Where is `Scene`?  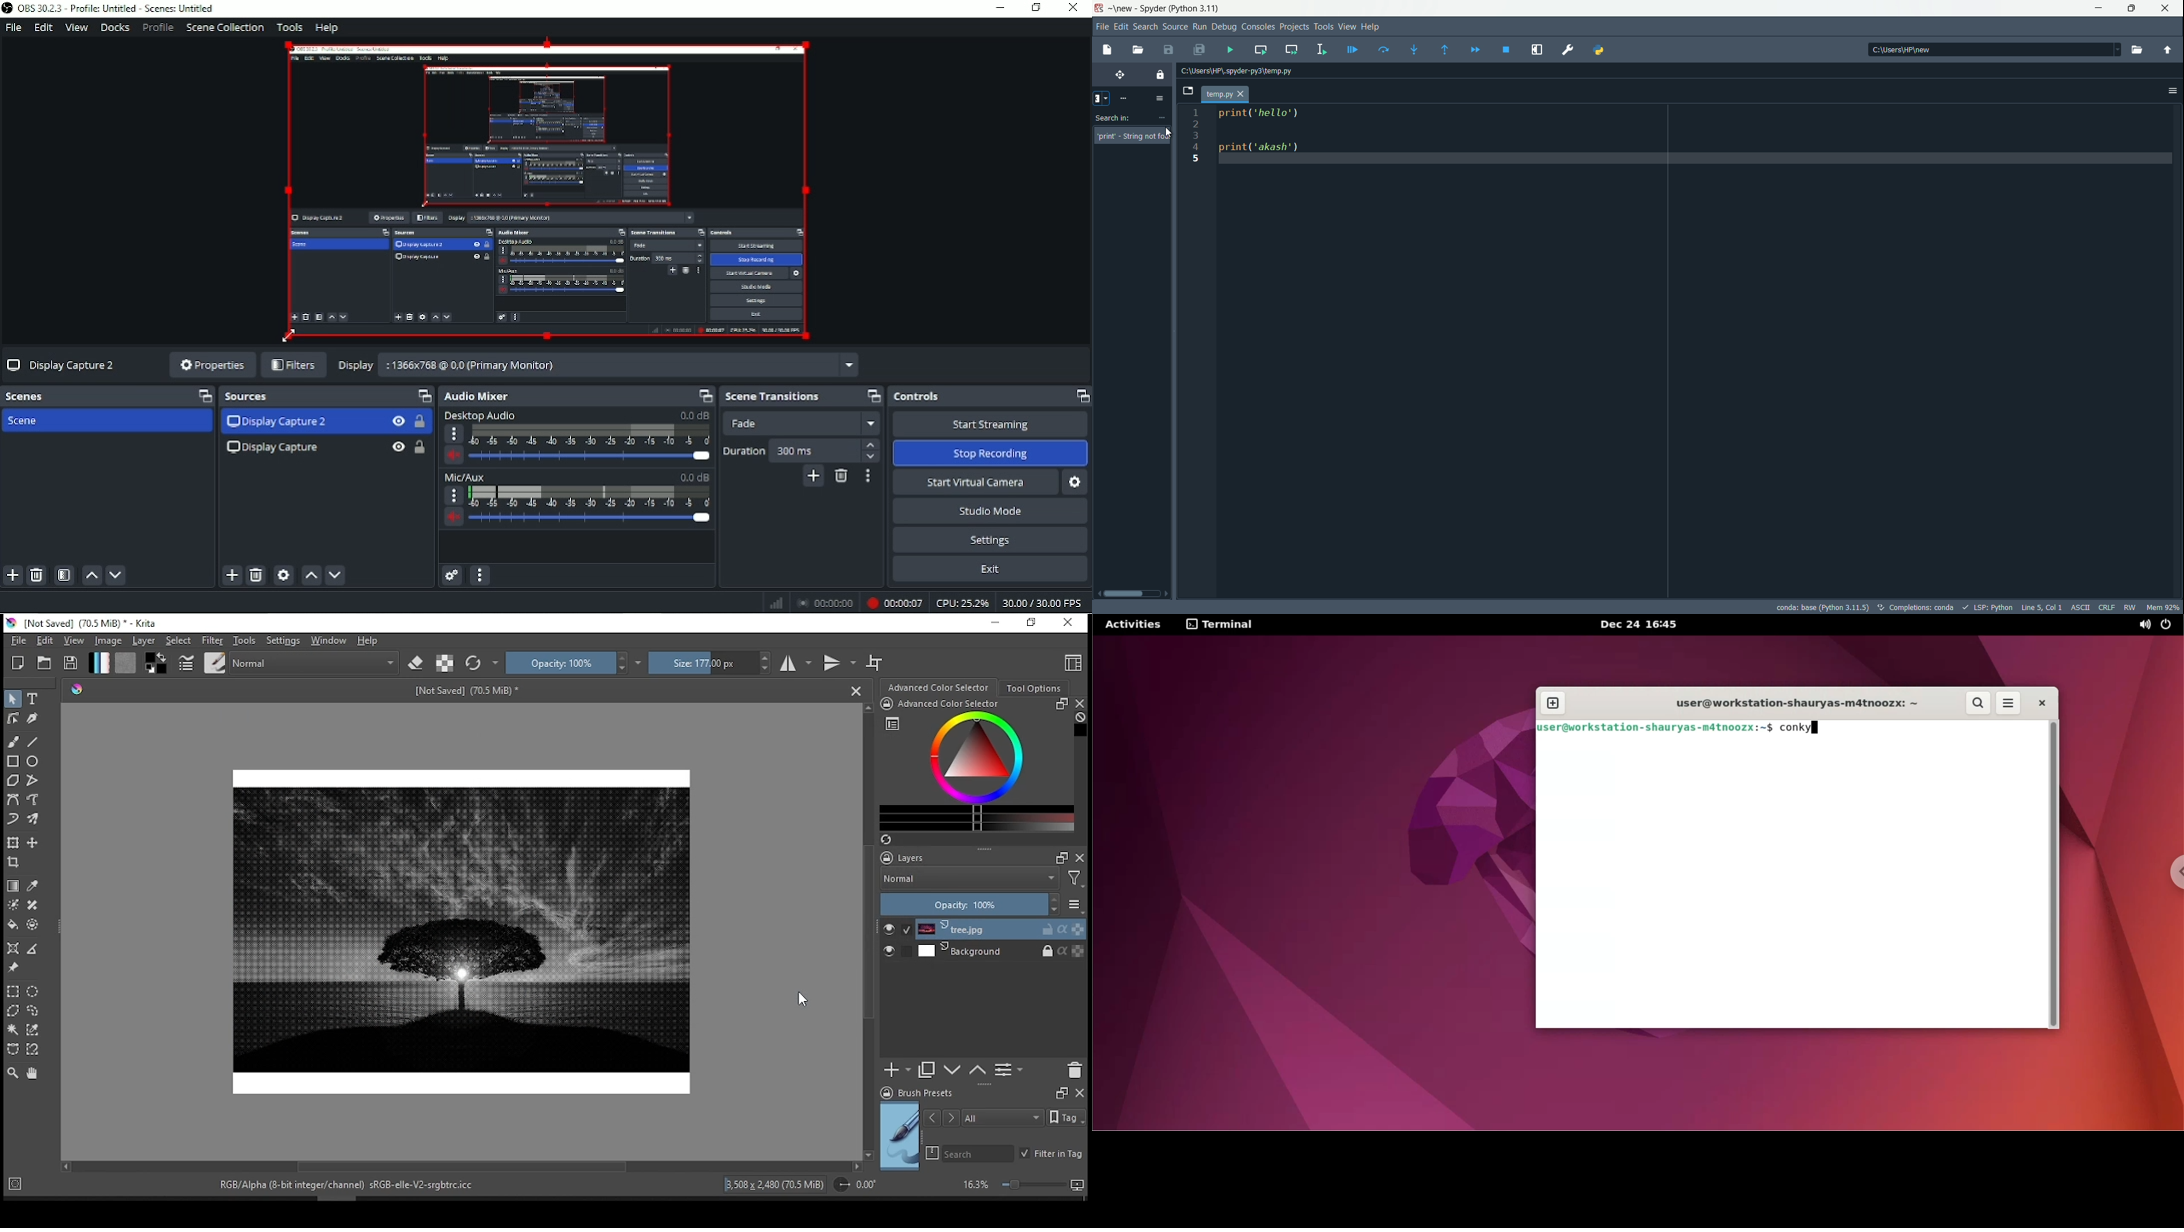
Scene is located at coordinates (107, 422).